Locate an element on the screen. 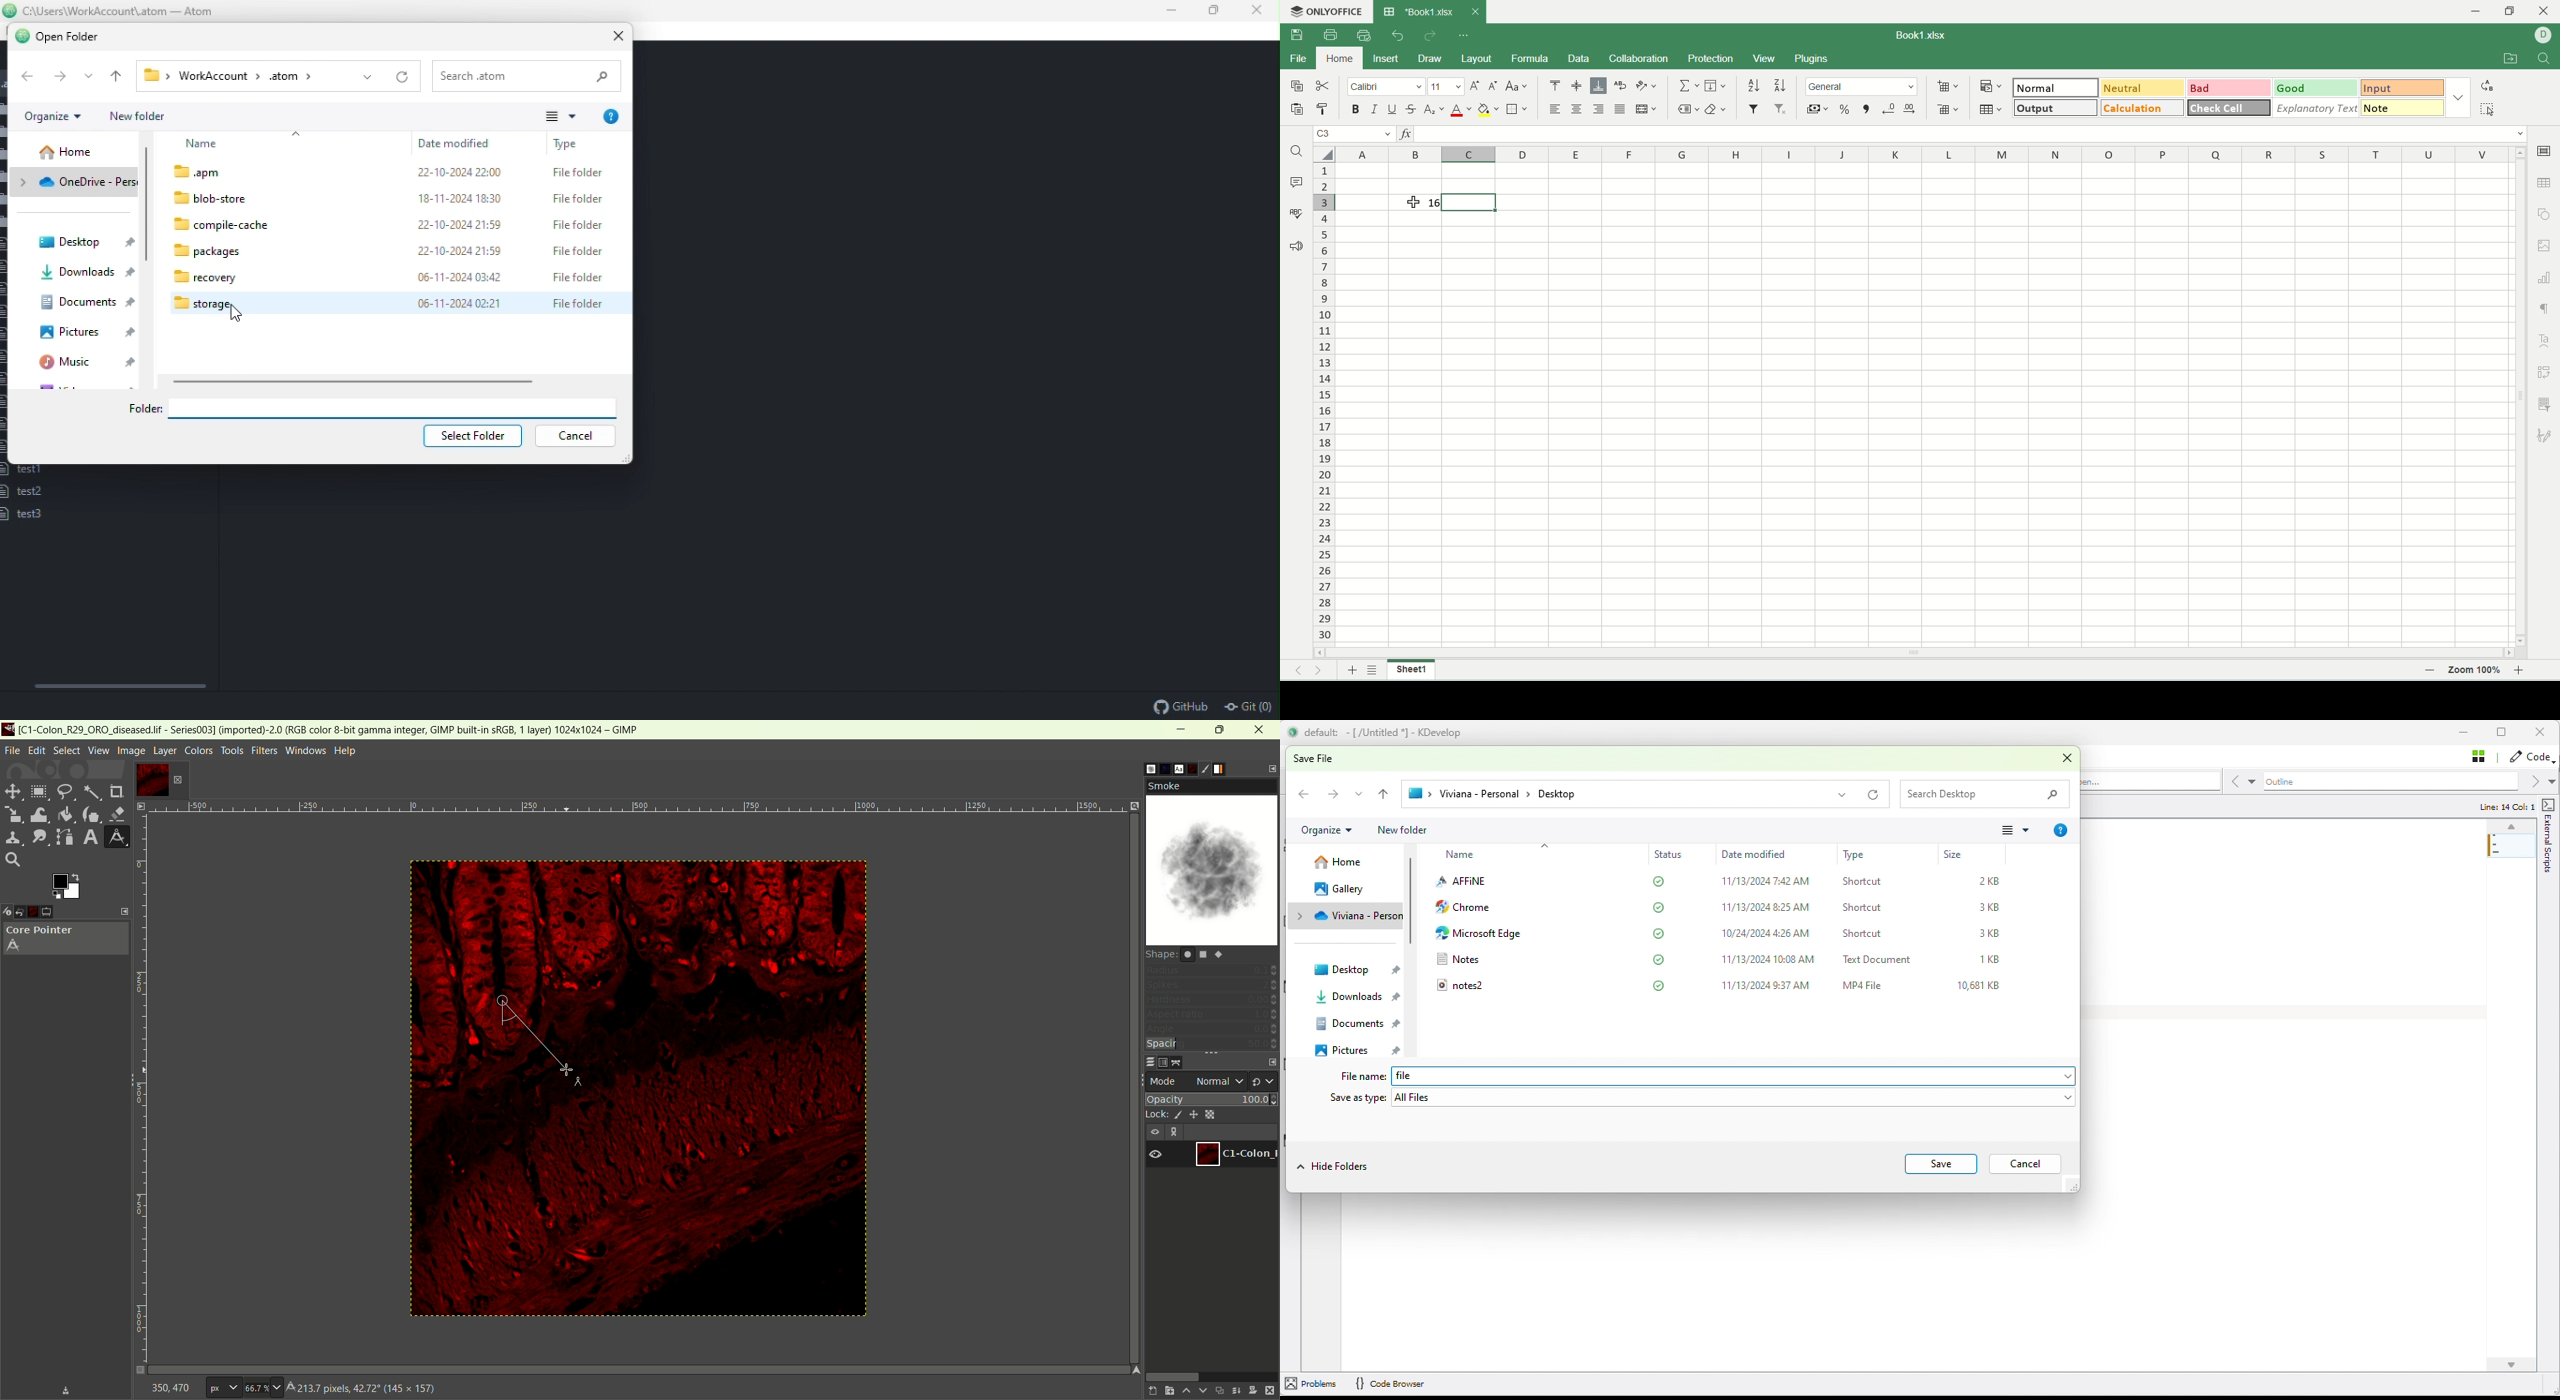  3KB is located at coordinates (1992, 908).